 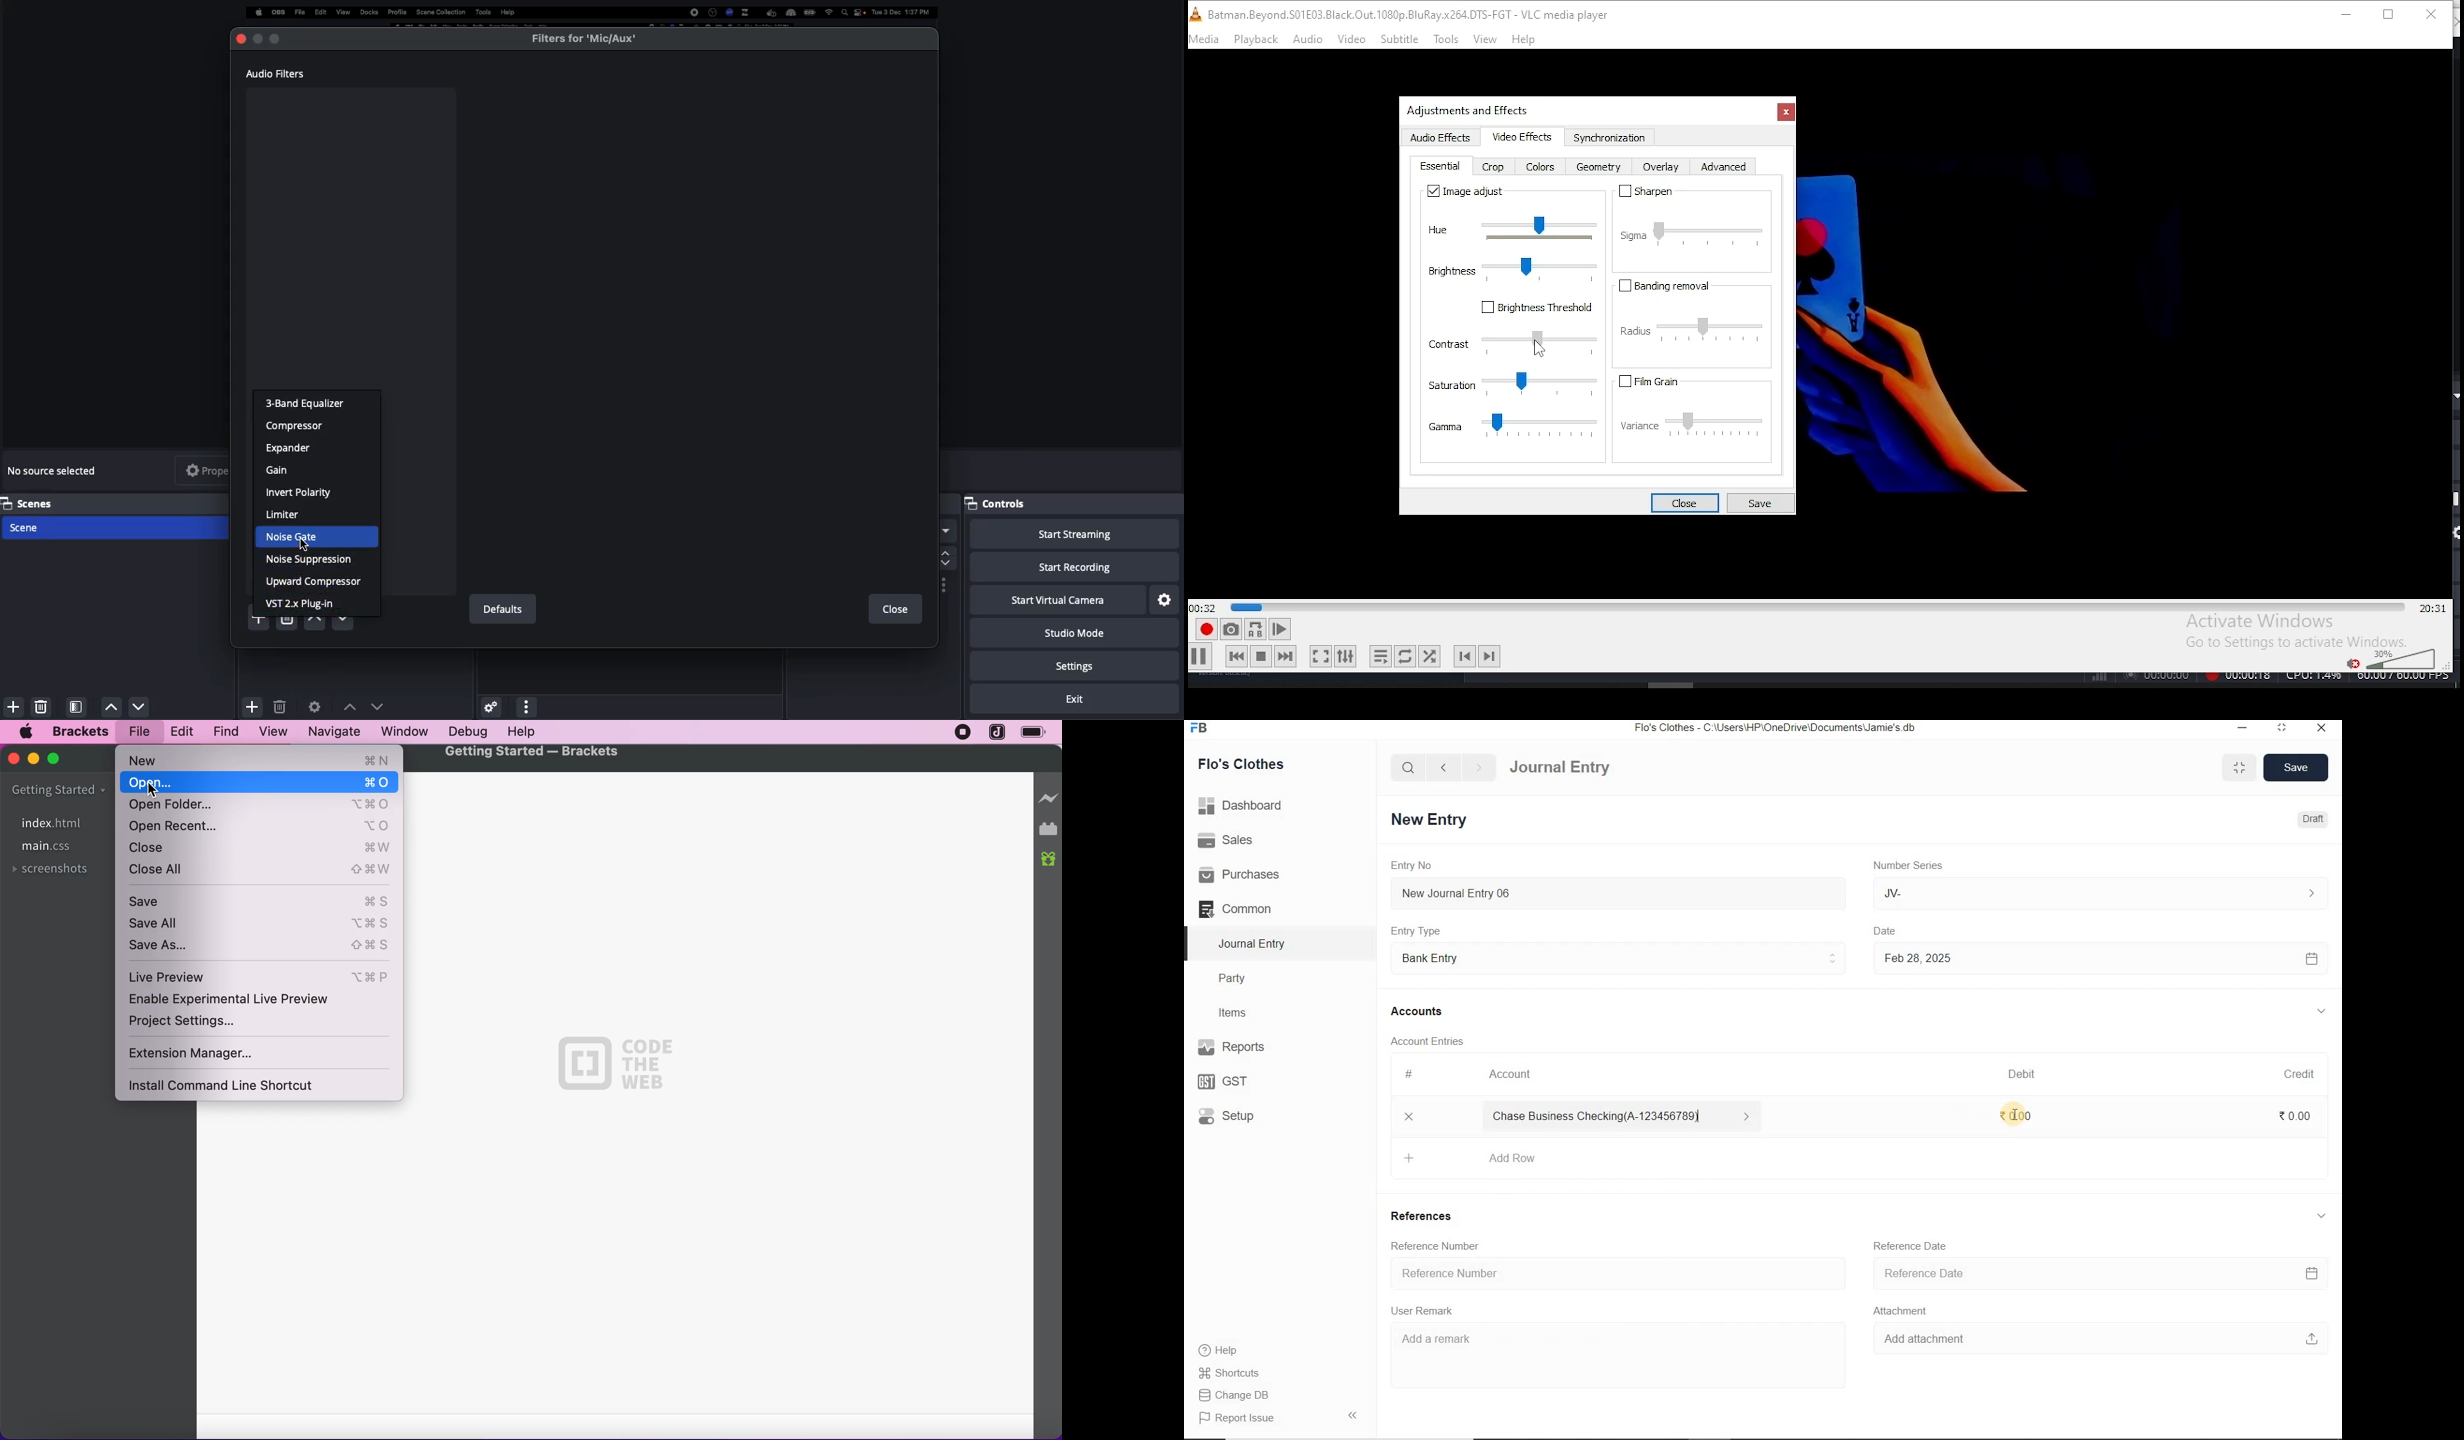 I want to click on , so click(x=1472, y=109).